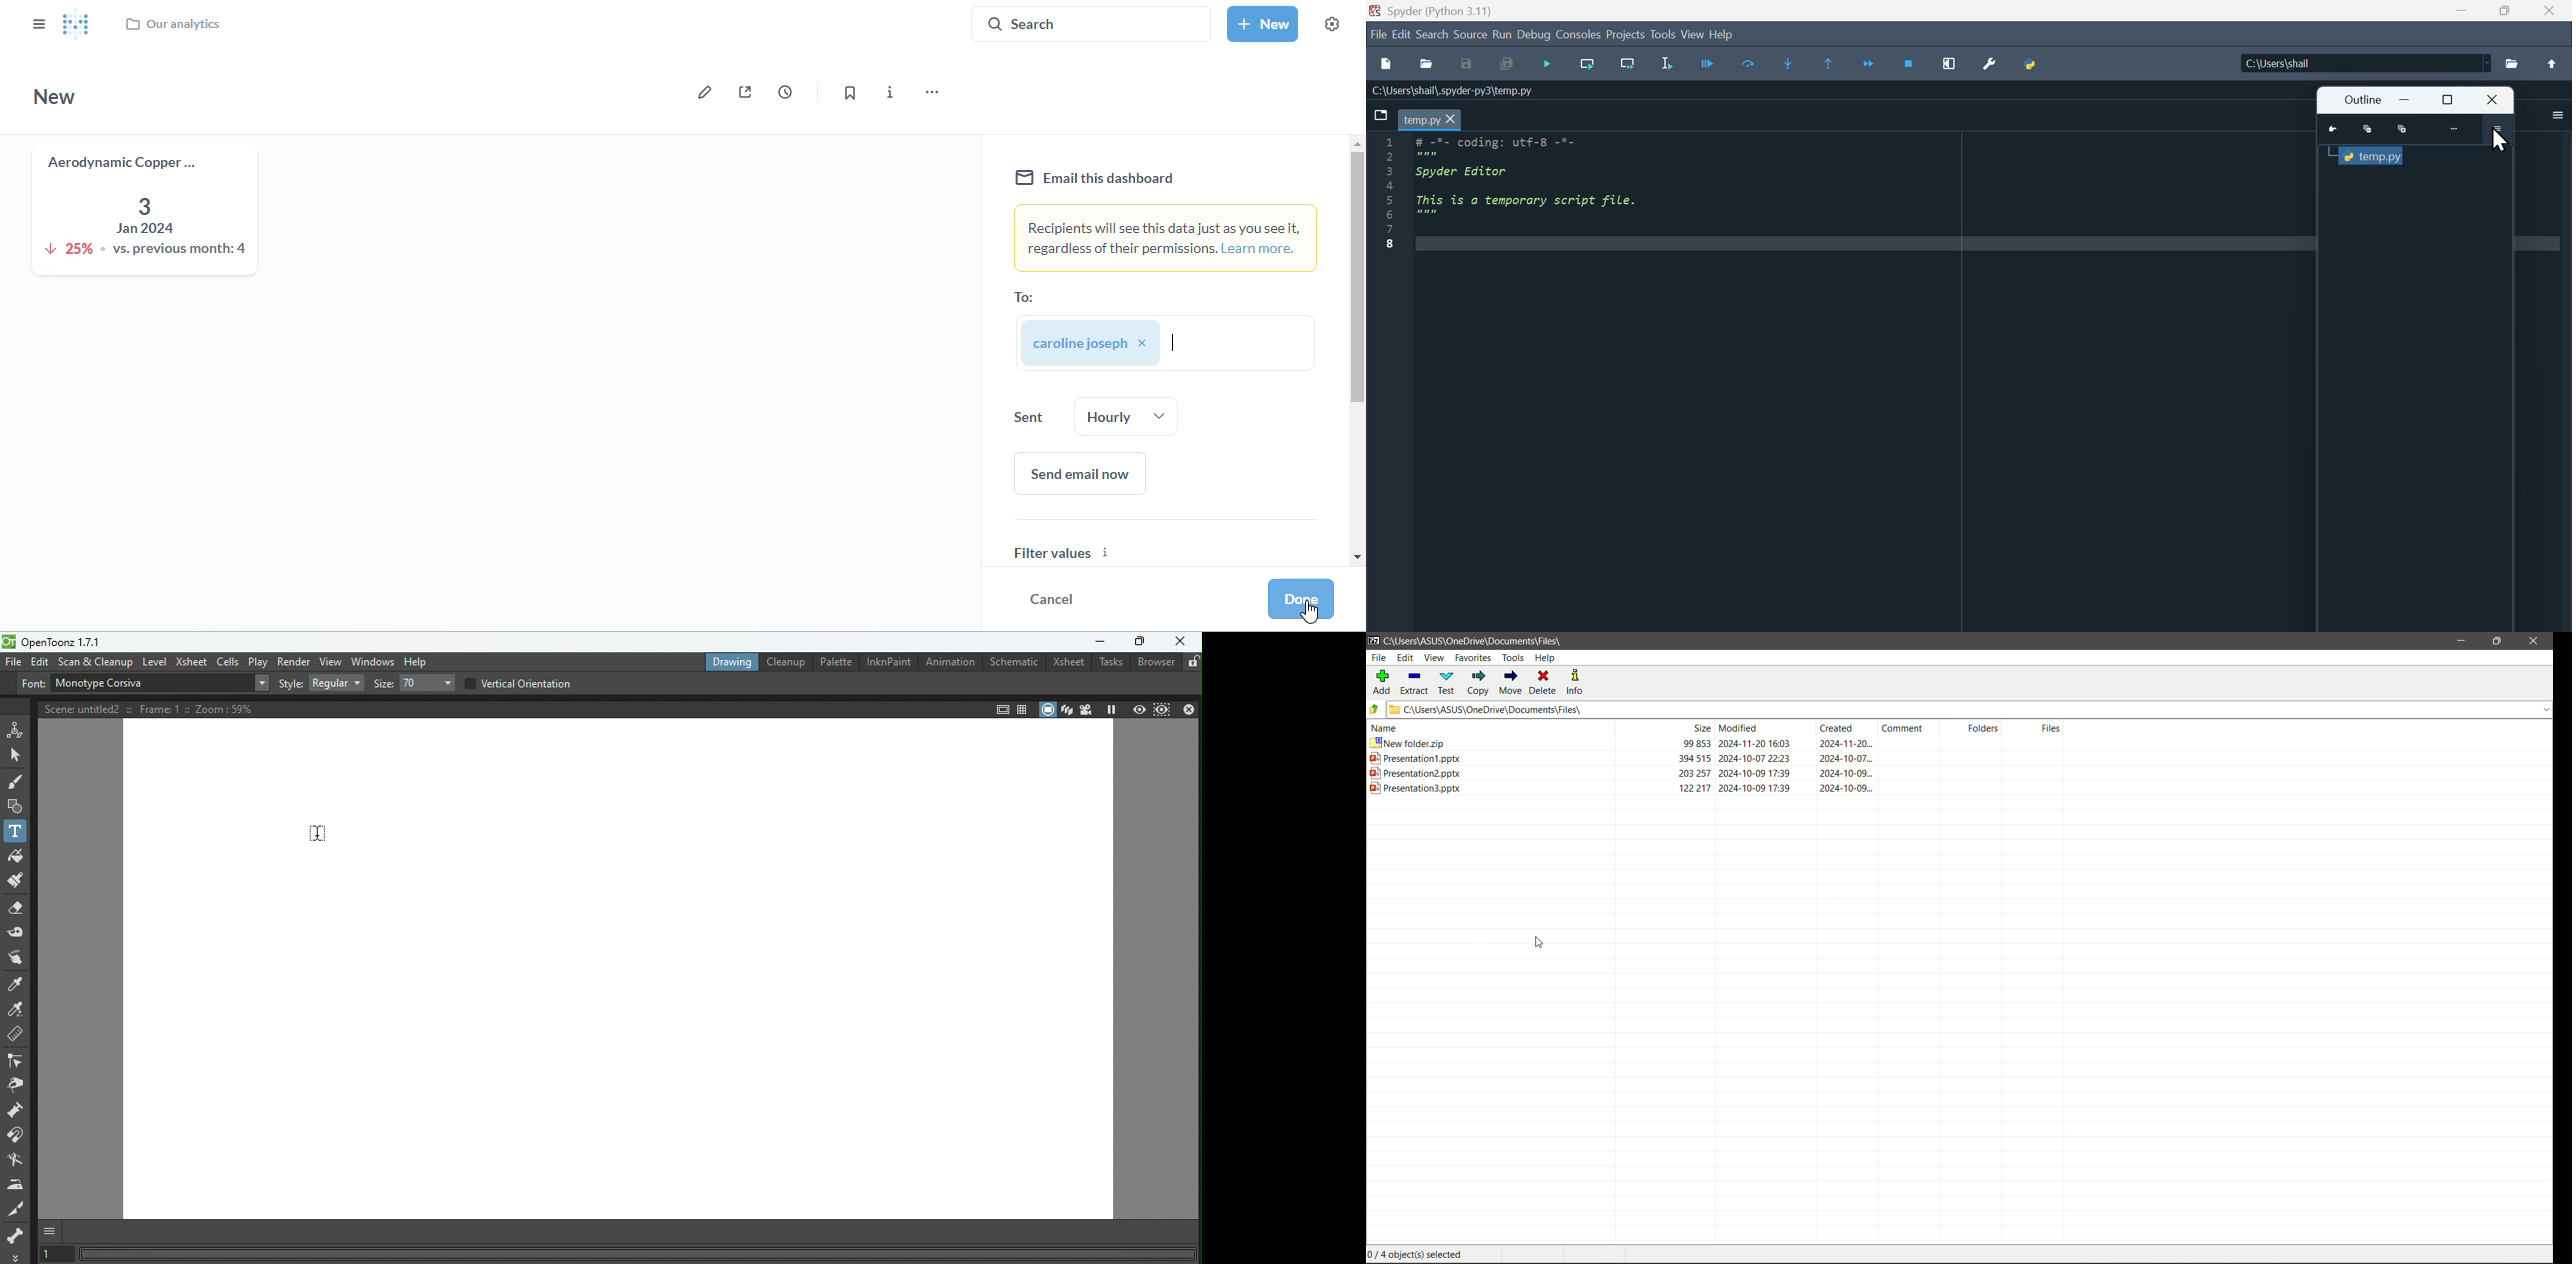 Image resolution: width=2576 pixels, height=1288 pixels. Describe the element at coordinates (2365, 63) in the screenshot. I see `C:\Users\shall` at that location.